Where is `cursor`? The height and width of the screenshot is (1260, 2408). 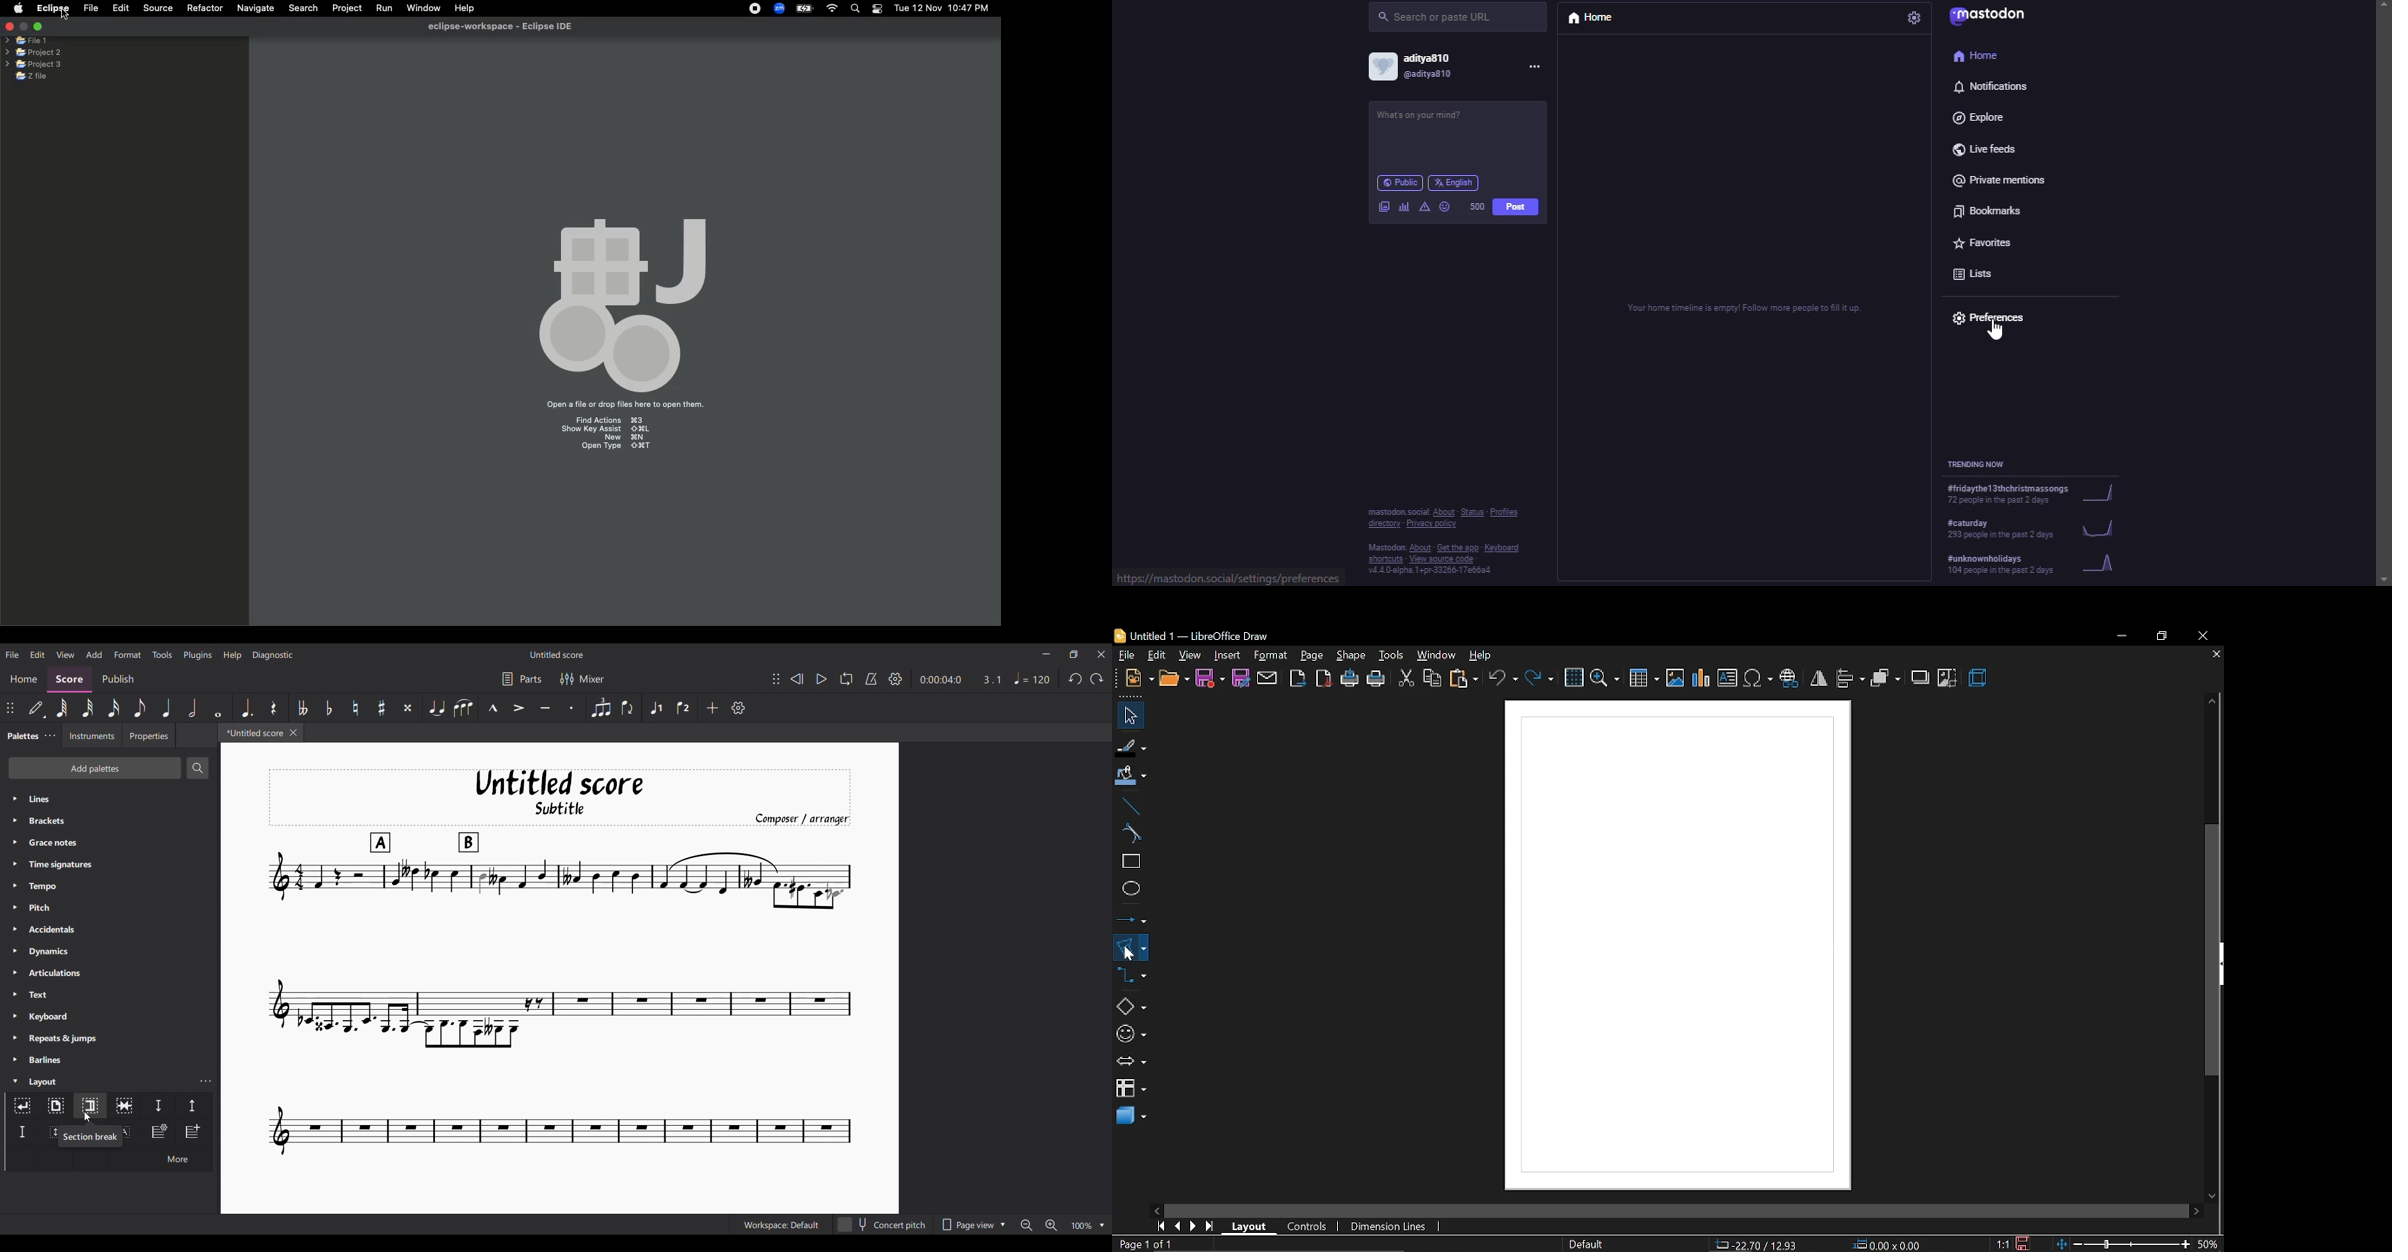
cursor is located at coordinates (1993, 332).